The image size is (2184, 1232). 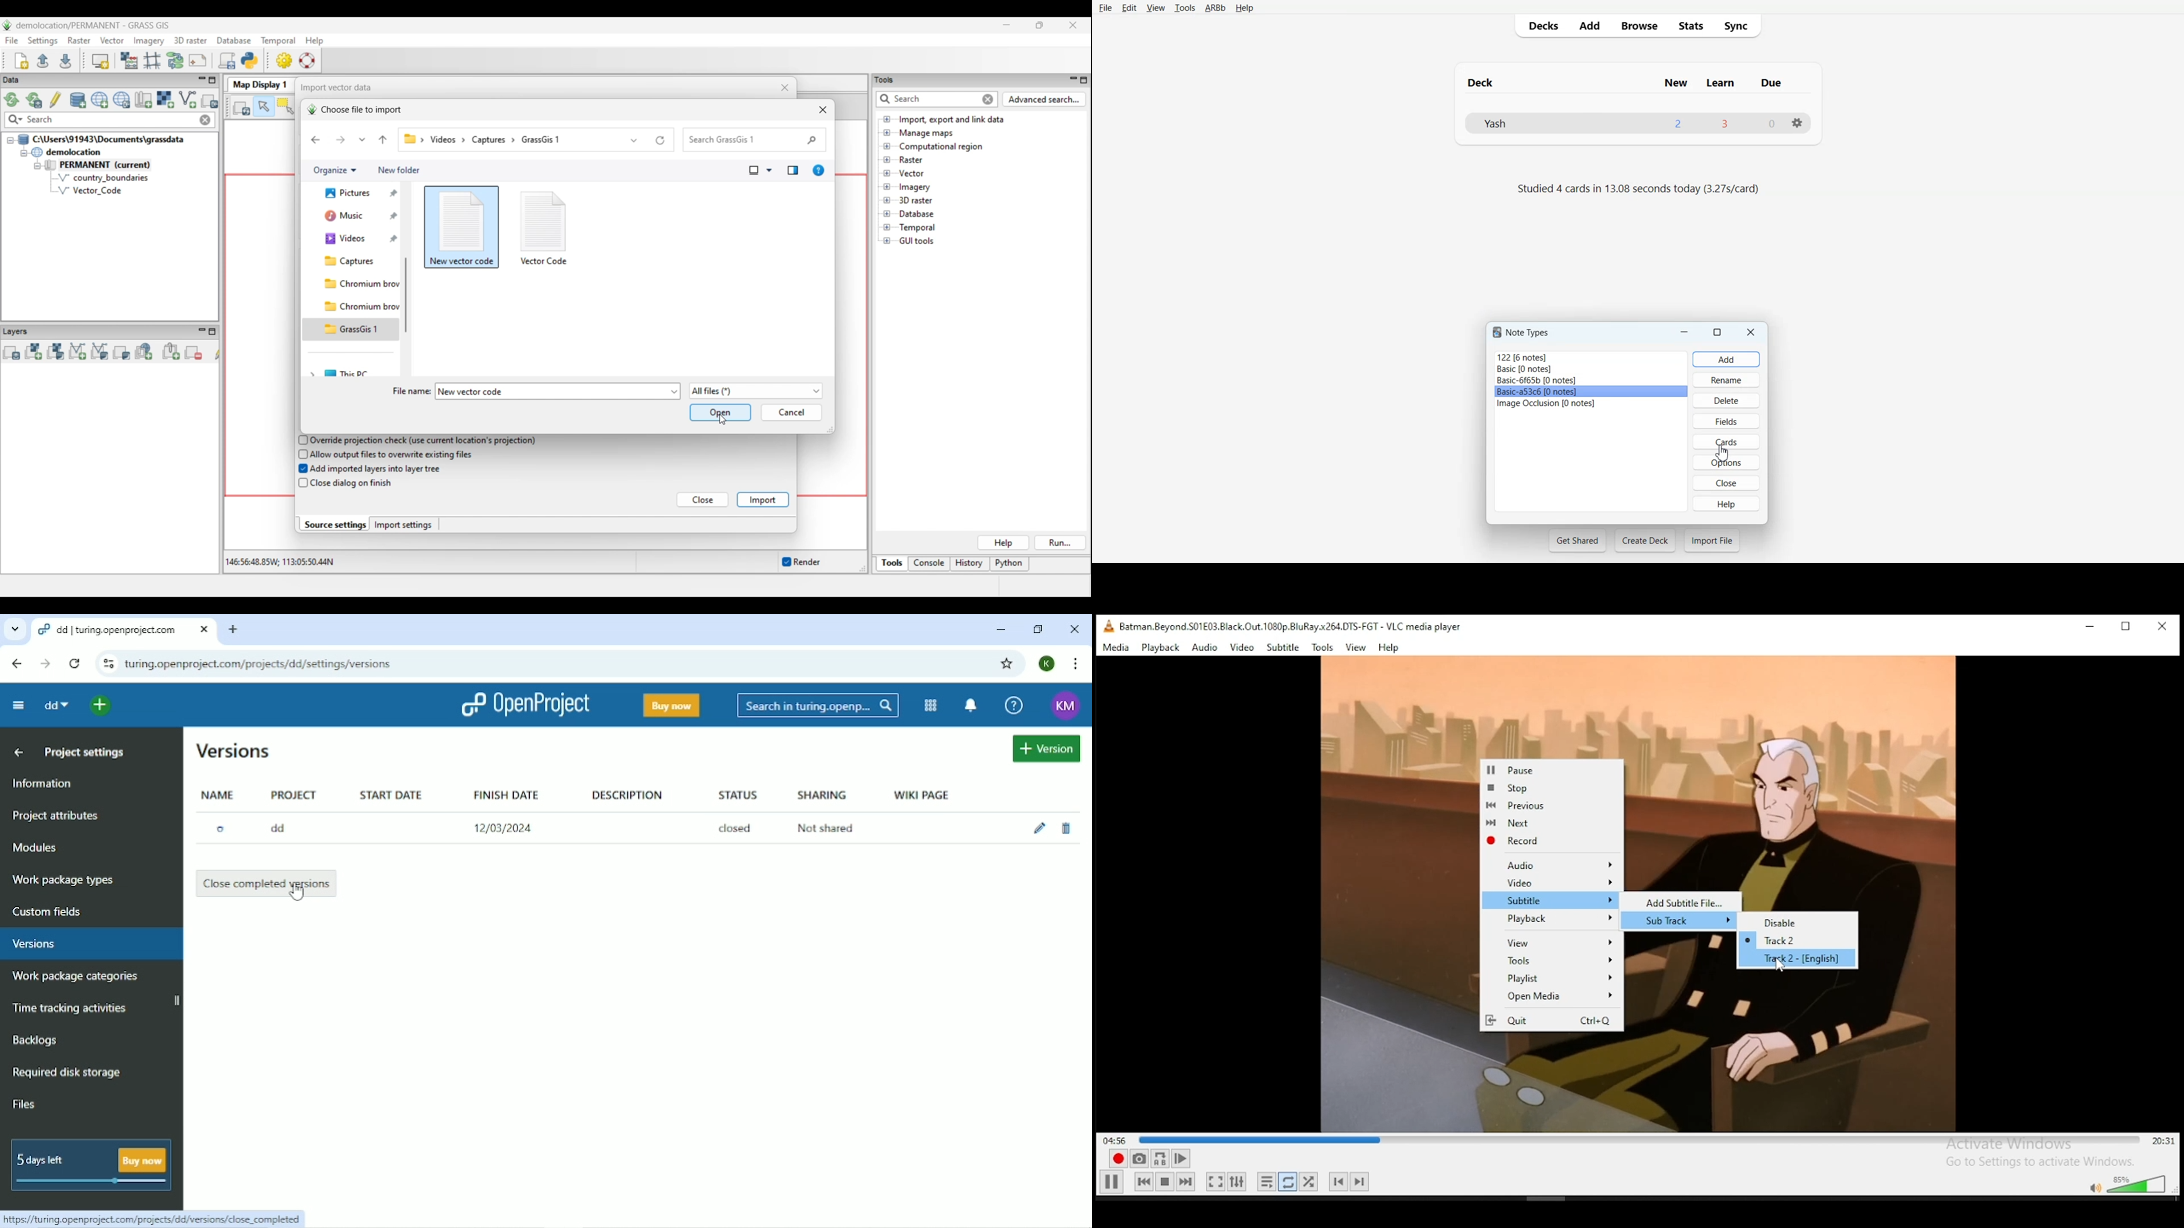 What do you see at coordinates (929, 705) in the screenshot?
I see `modules` at bounding box center [929, 705].